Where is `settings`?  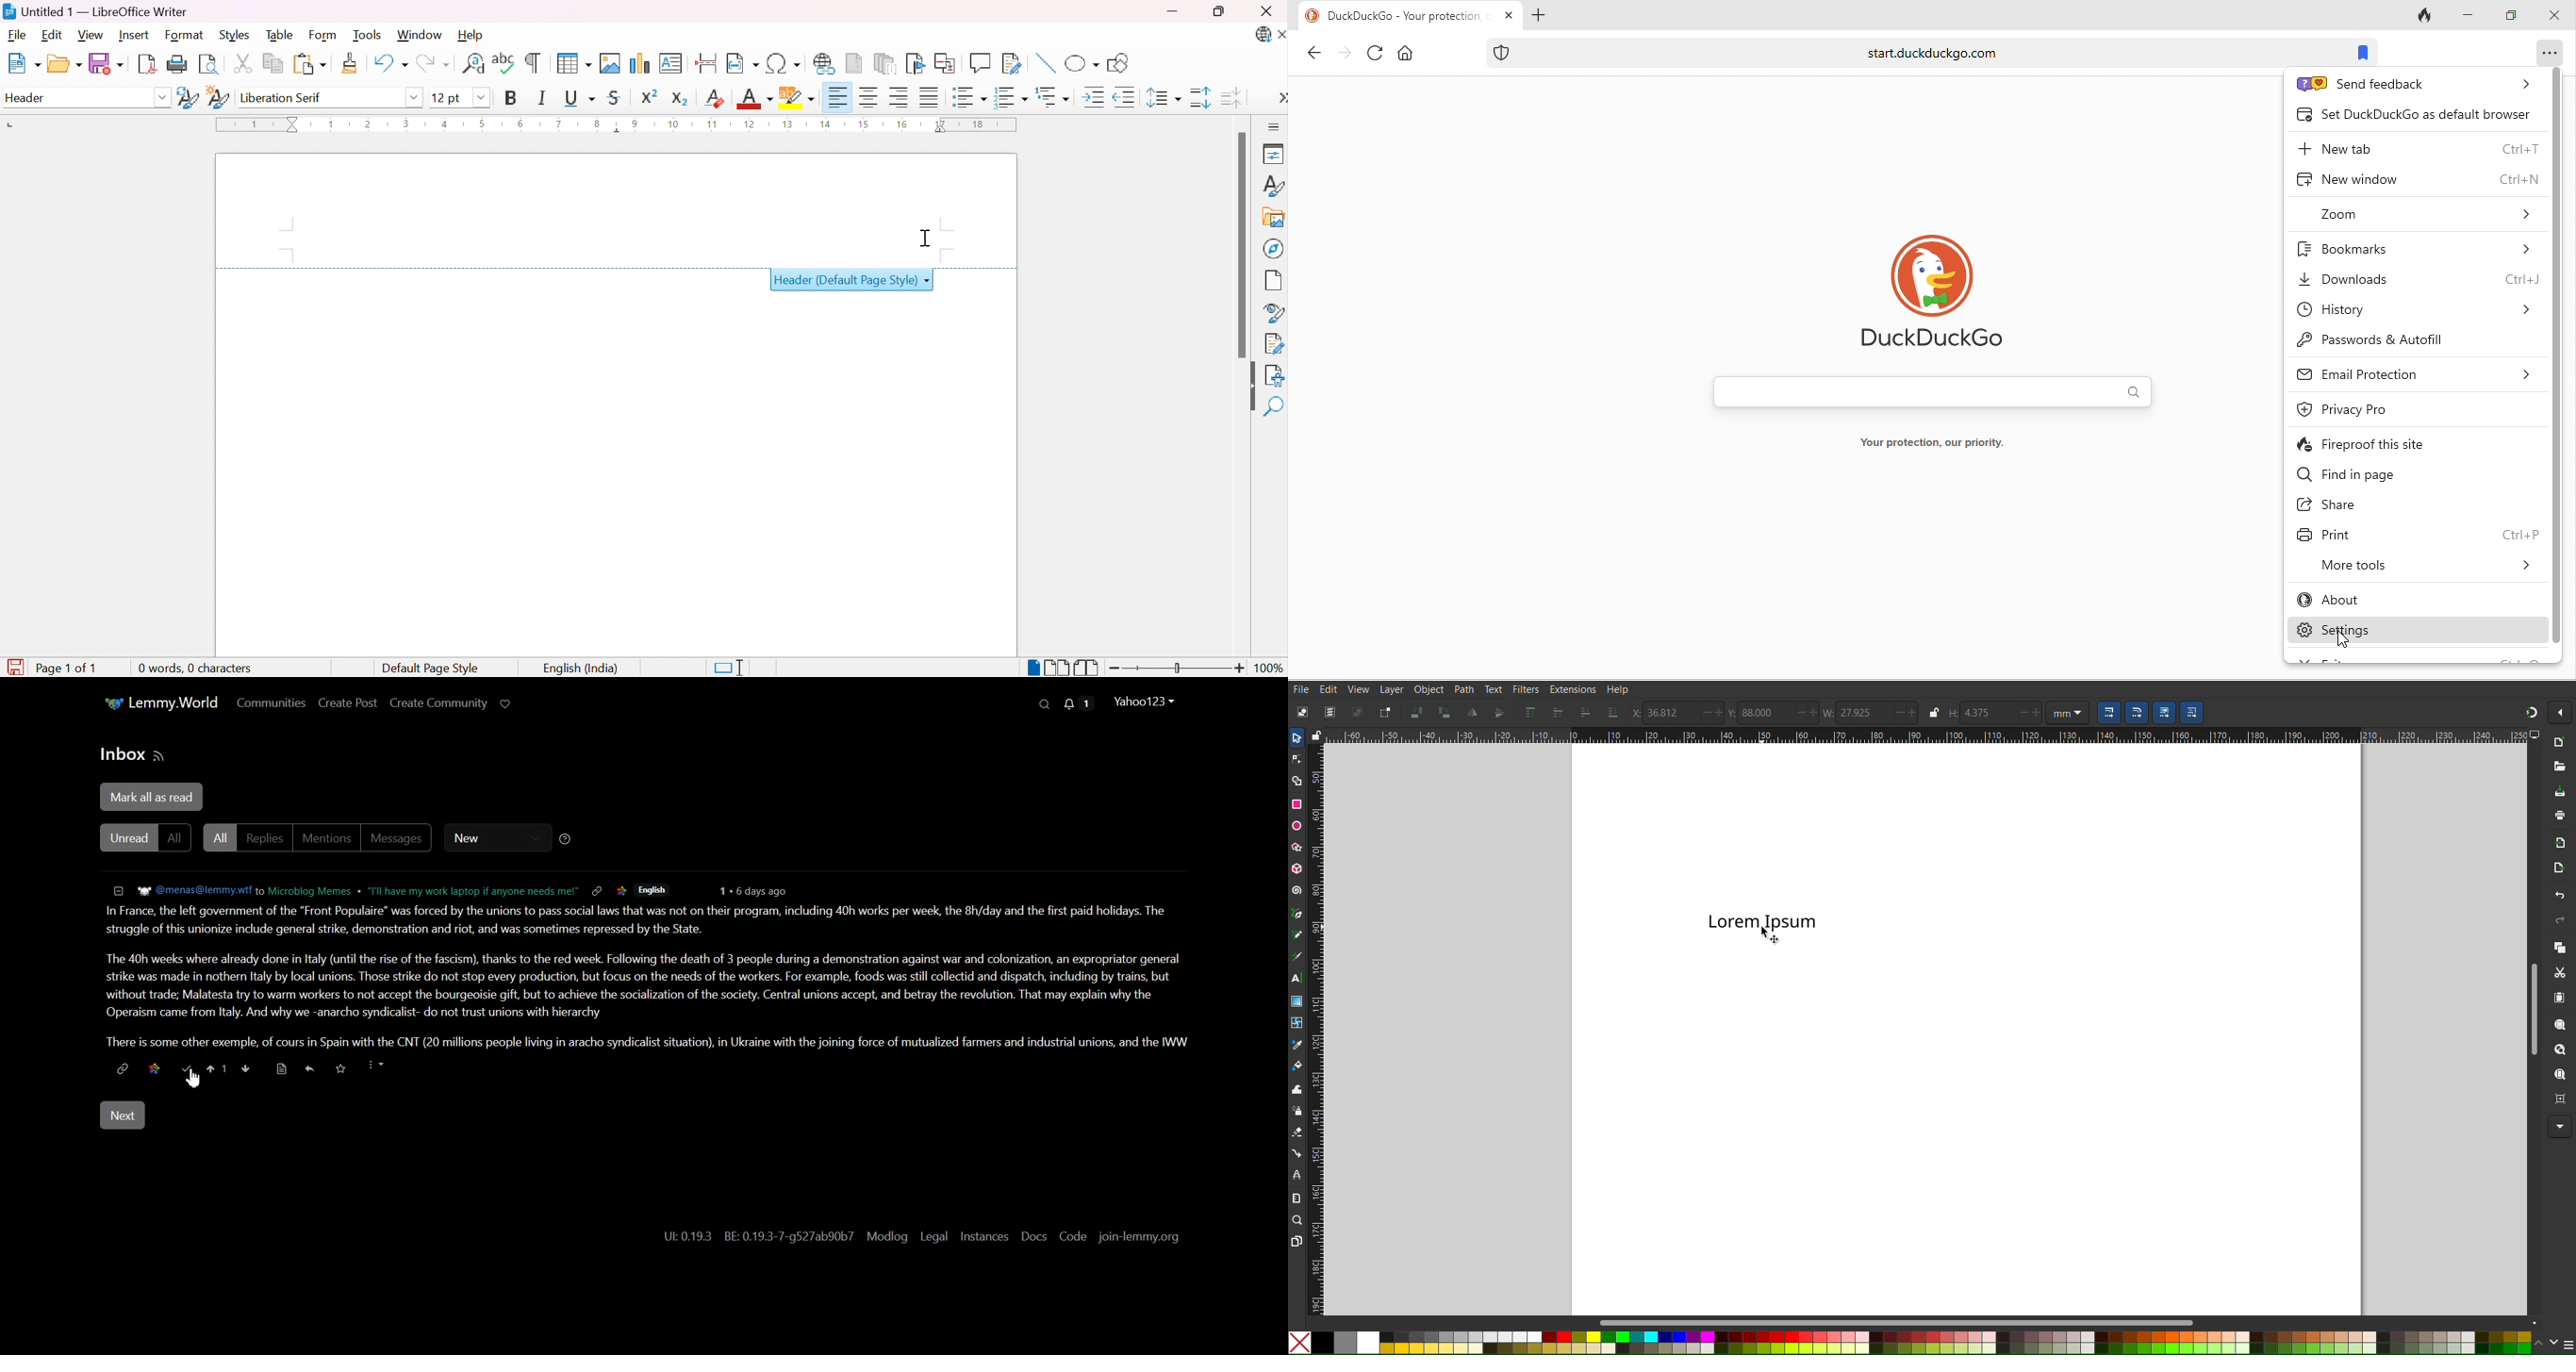 settings is located at coordinates (2415, 629).